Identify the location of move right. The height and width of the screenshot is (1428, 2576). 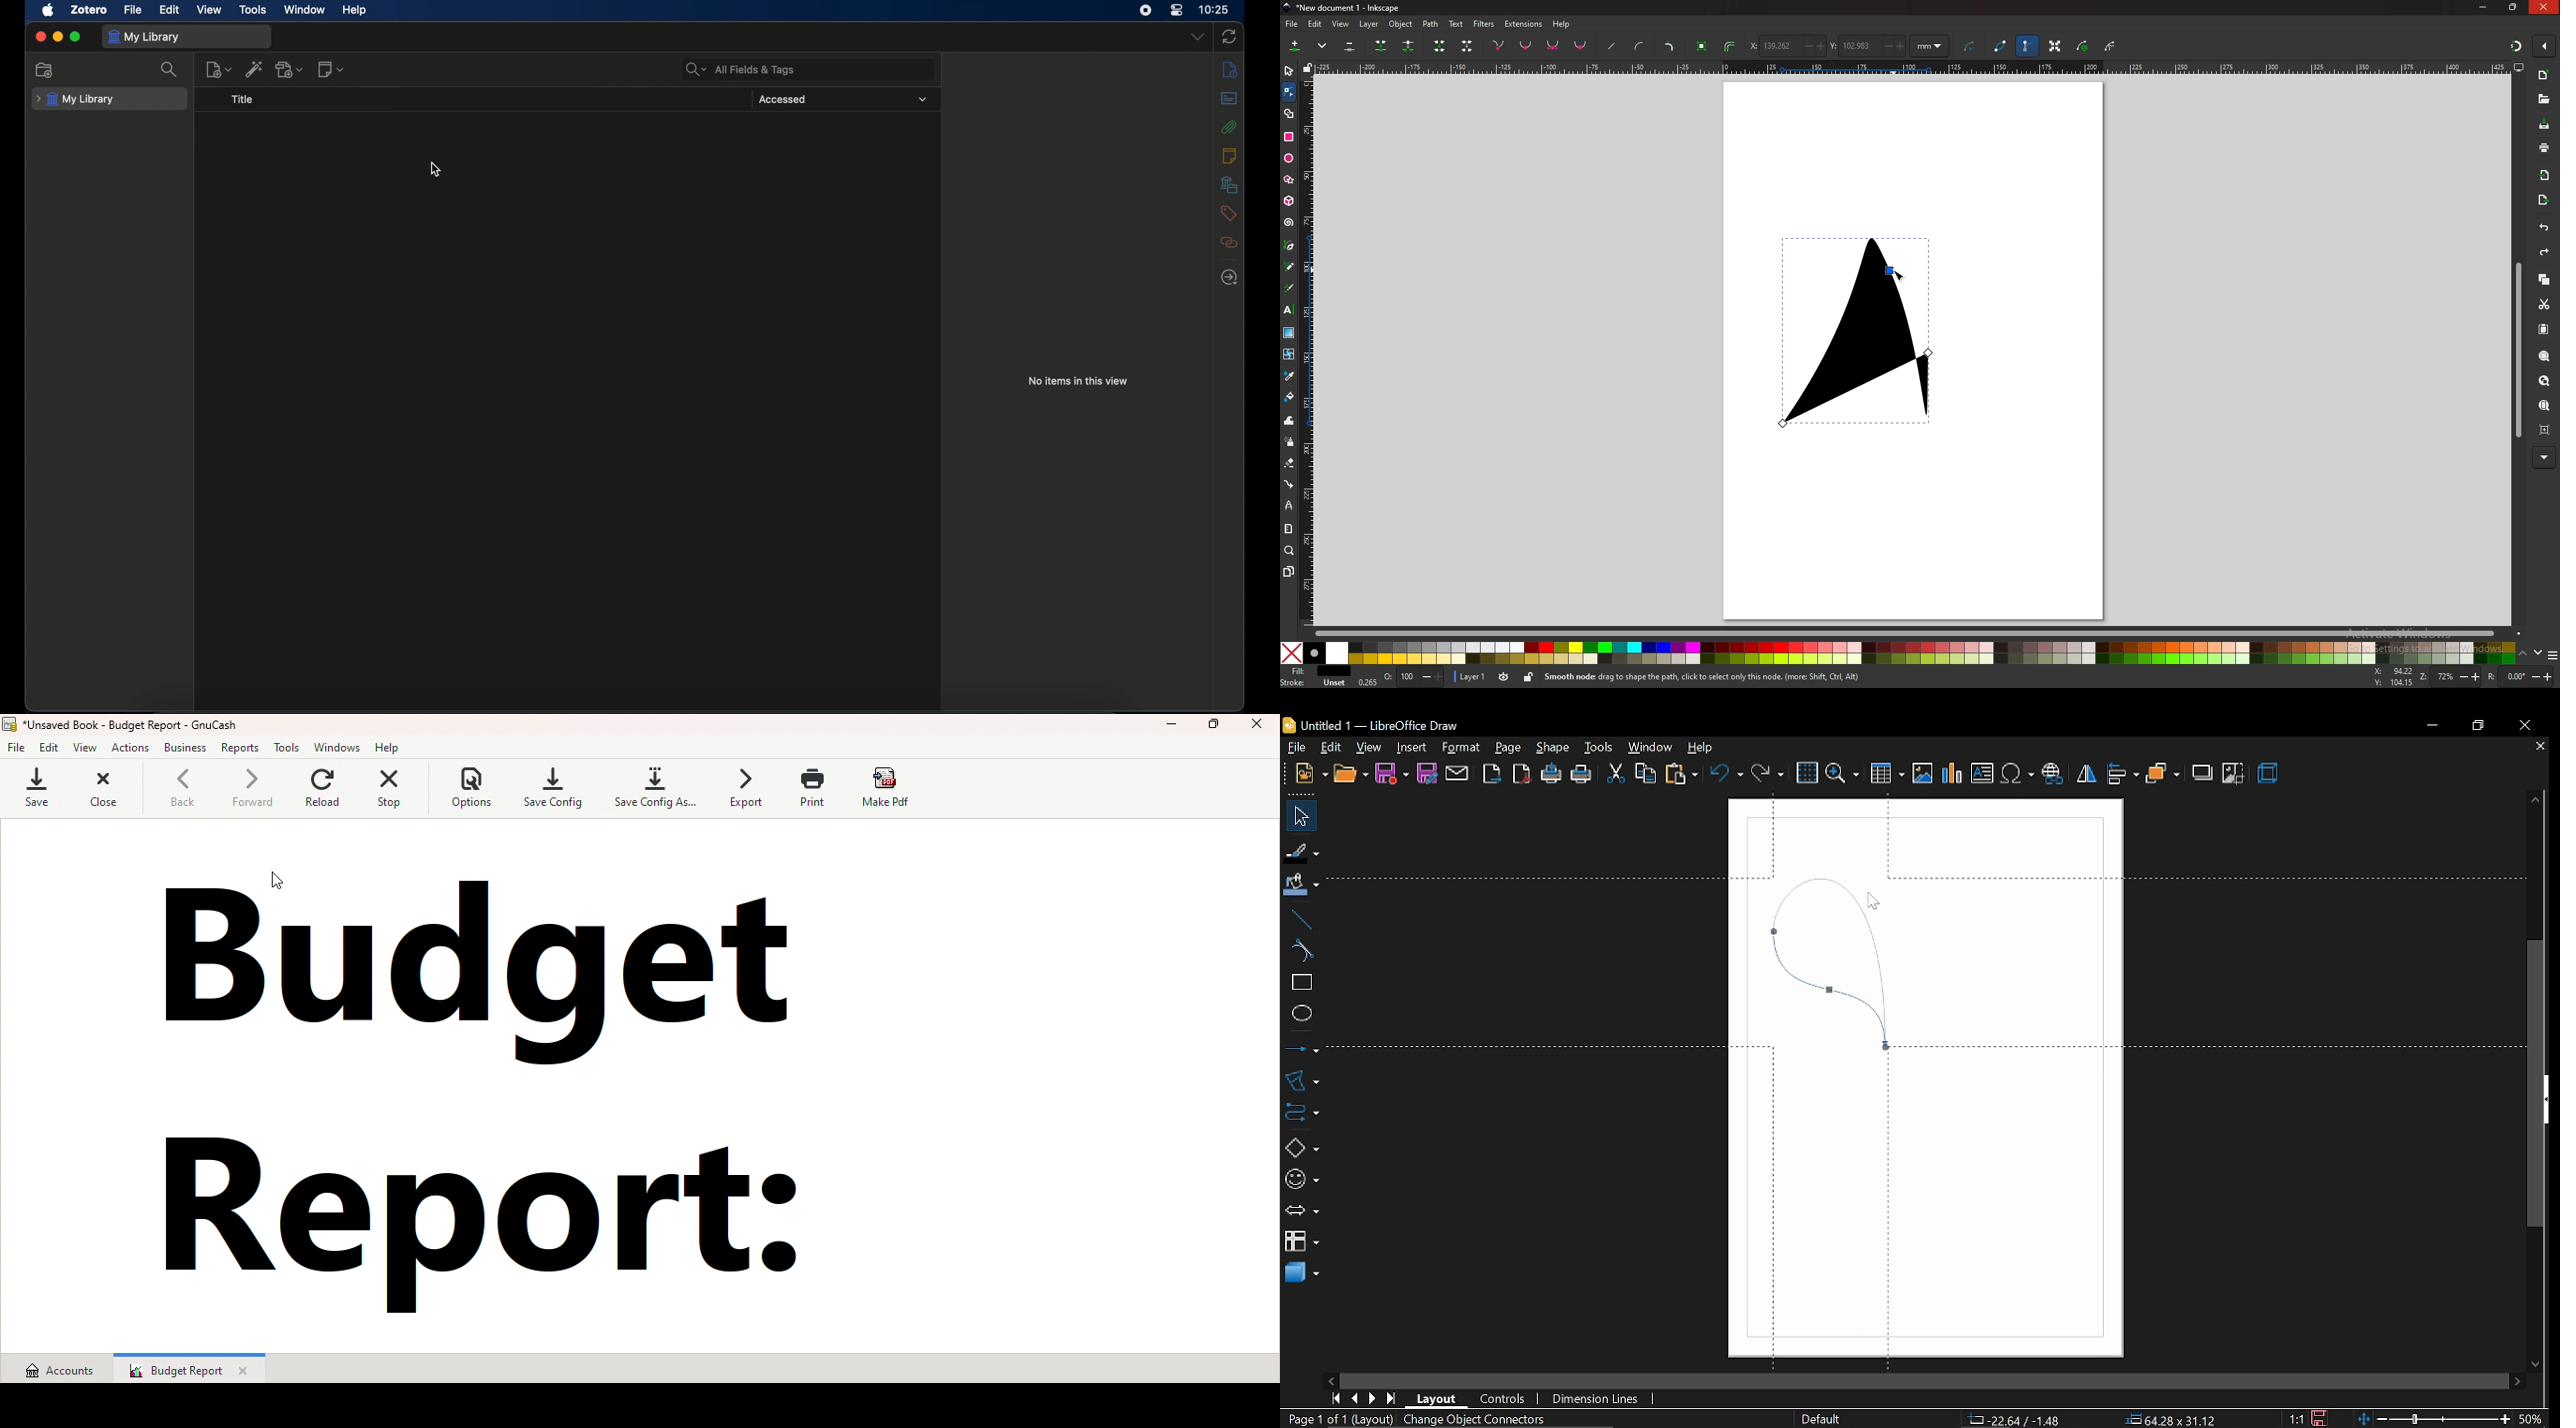
(2518, 1379).